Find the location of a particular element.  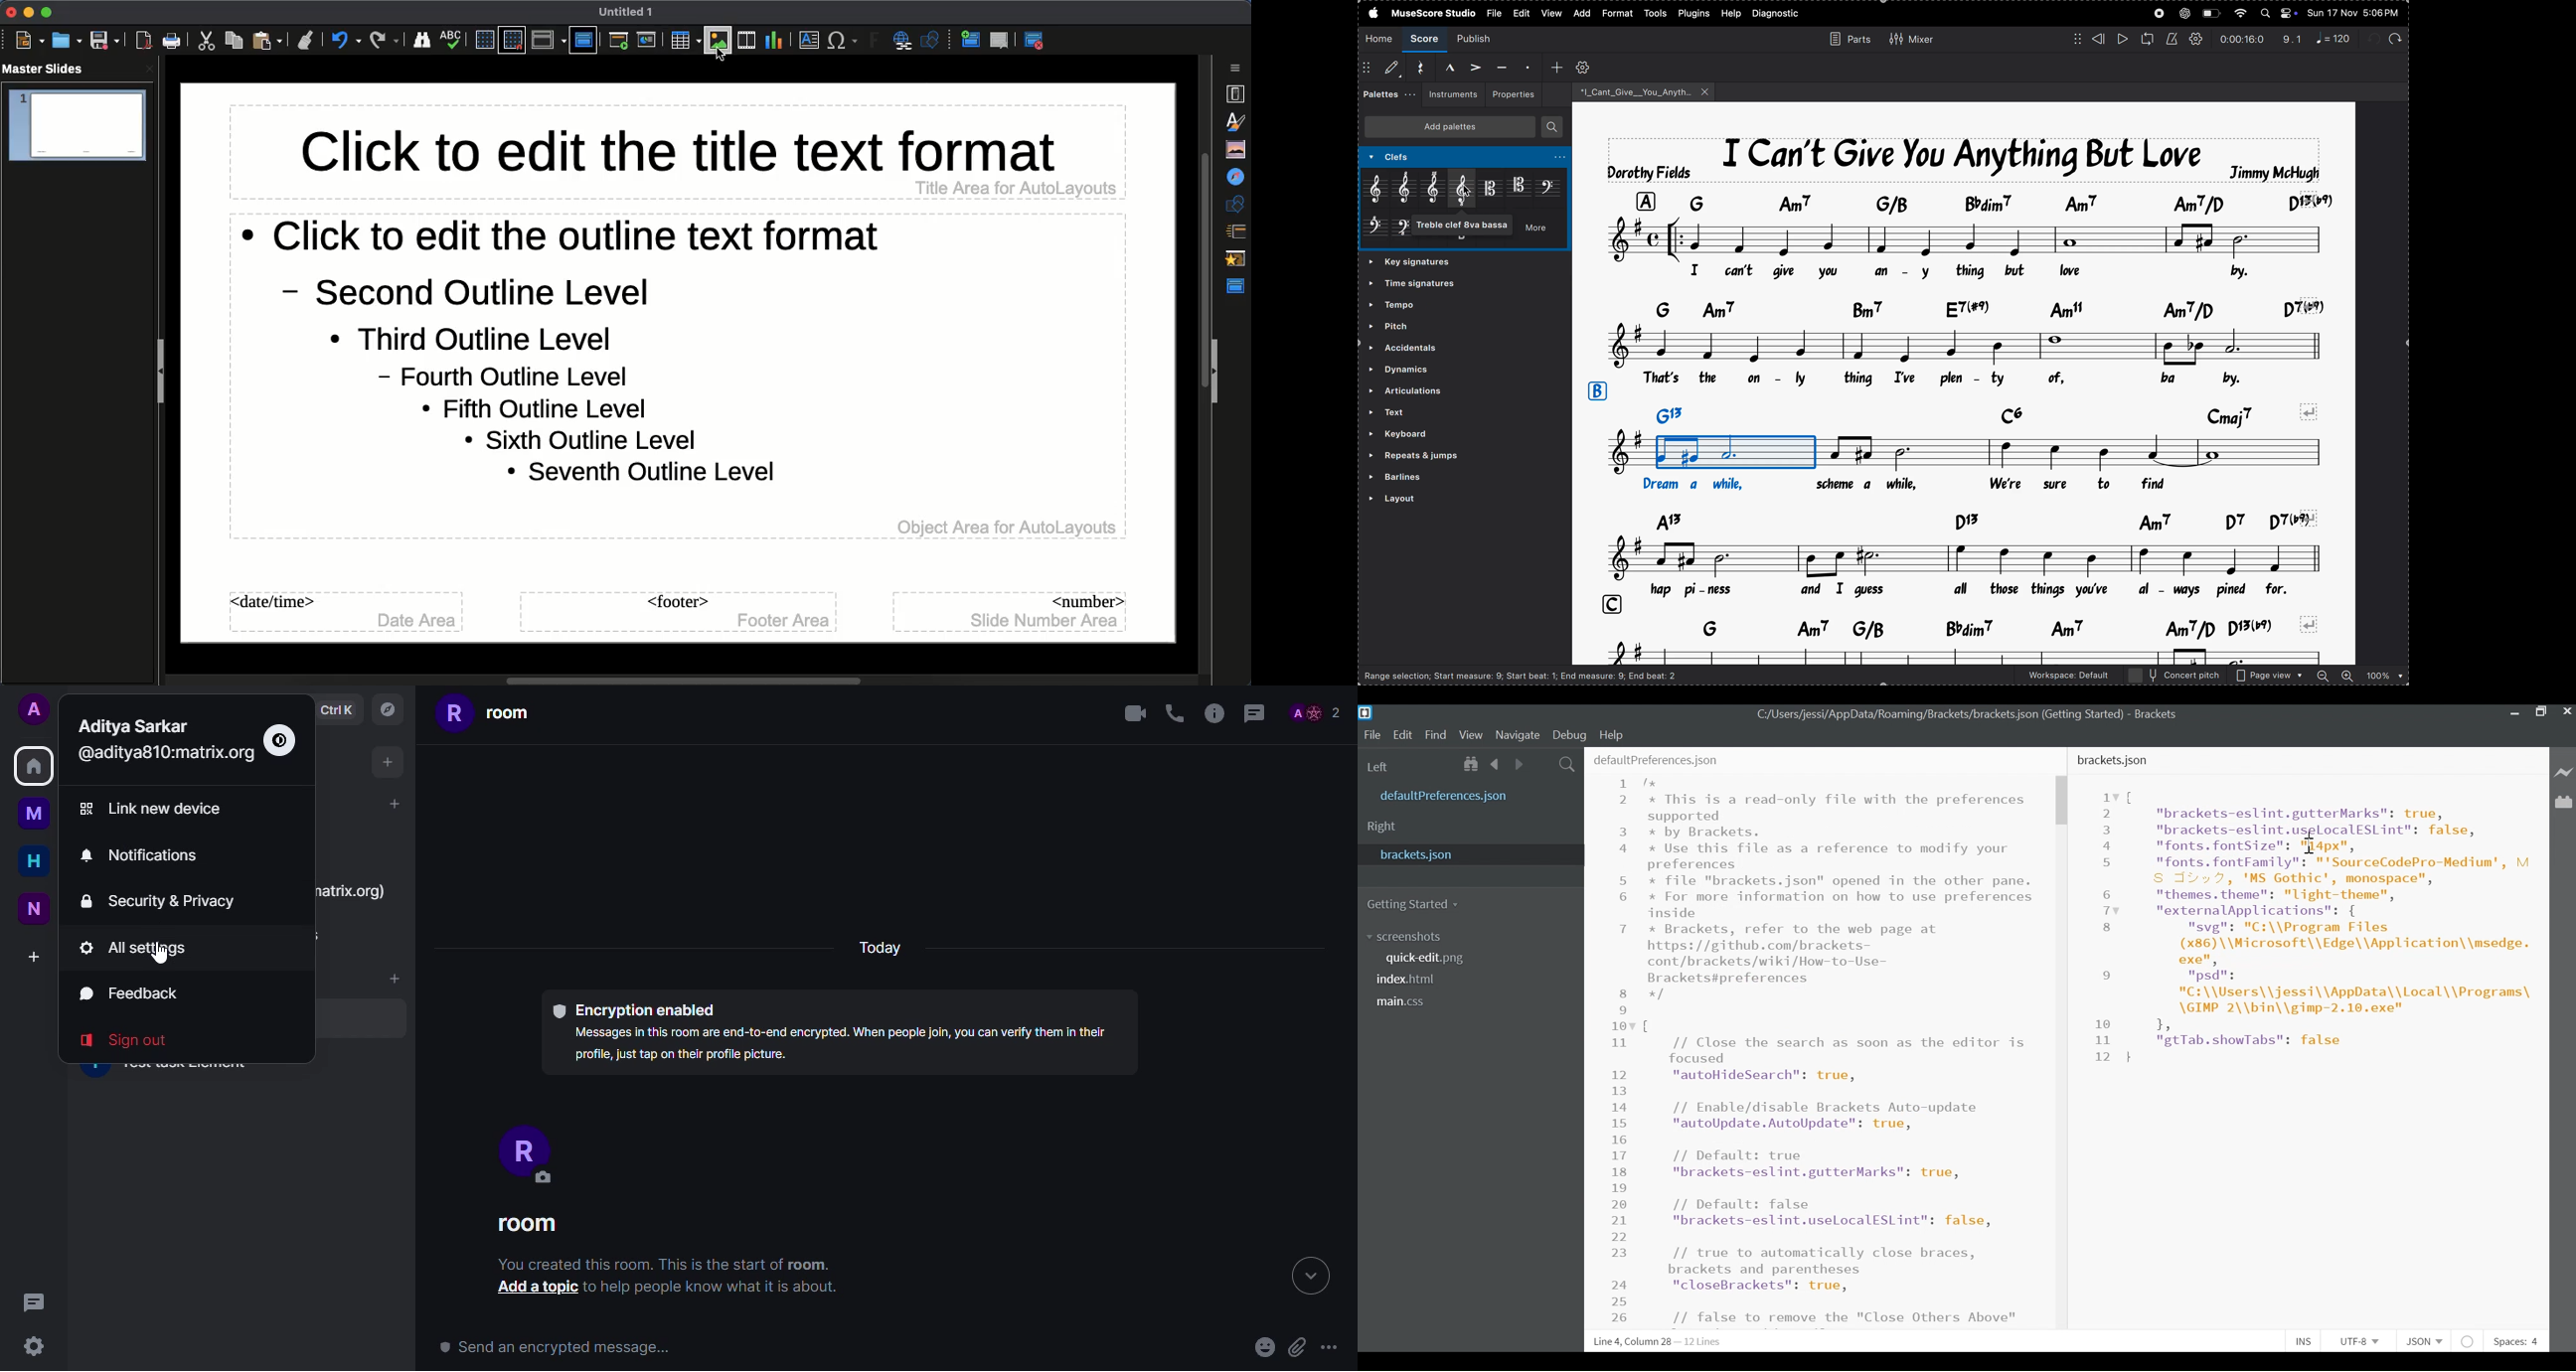

close is located at coordinates (150, 69).